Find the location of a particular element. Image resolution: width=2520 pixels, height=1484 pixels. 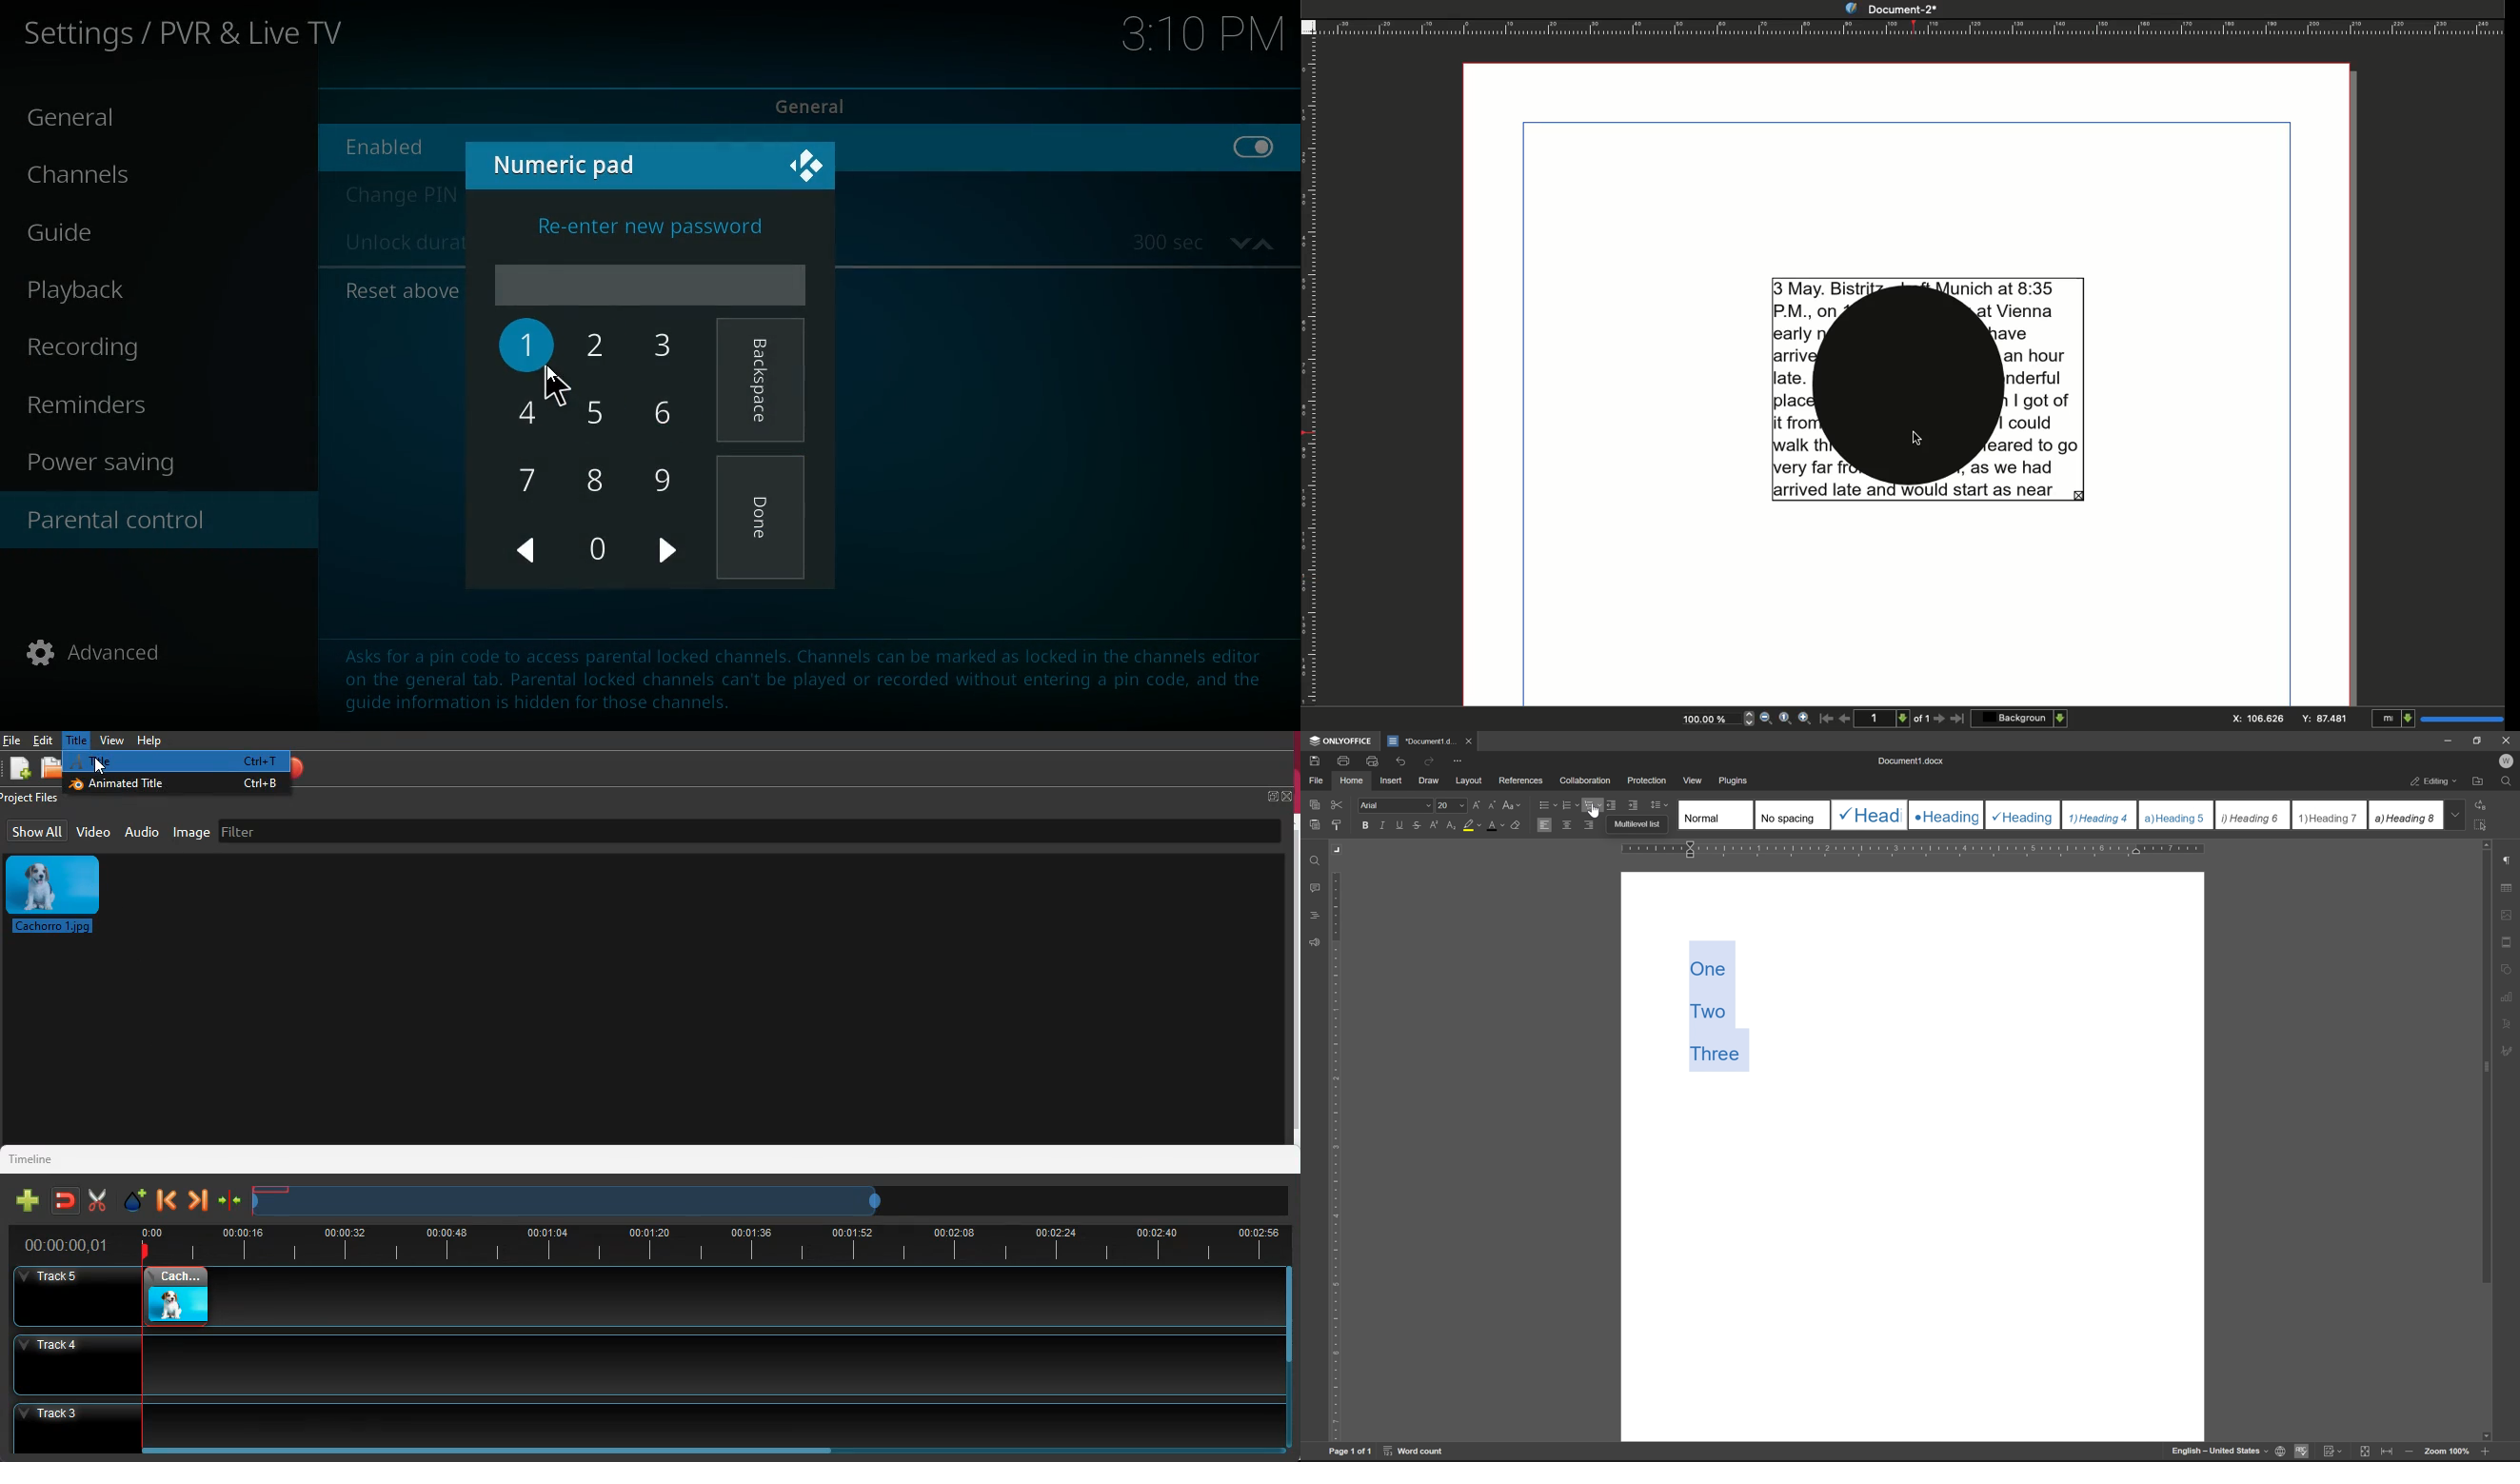

Heading 6 is located at coordinates (2252, 816).